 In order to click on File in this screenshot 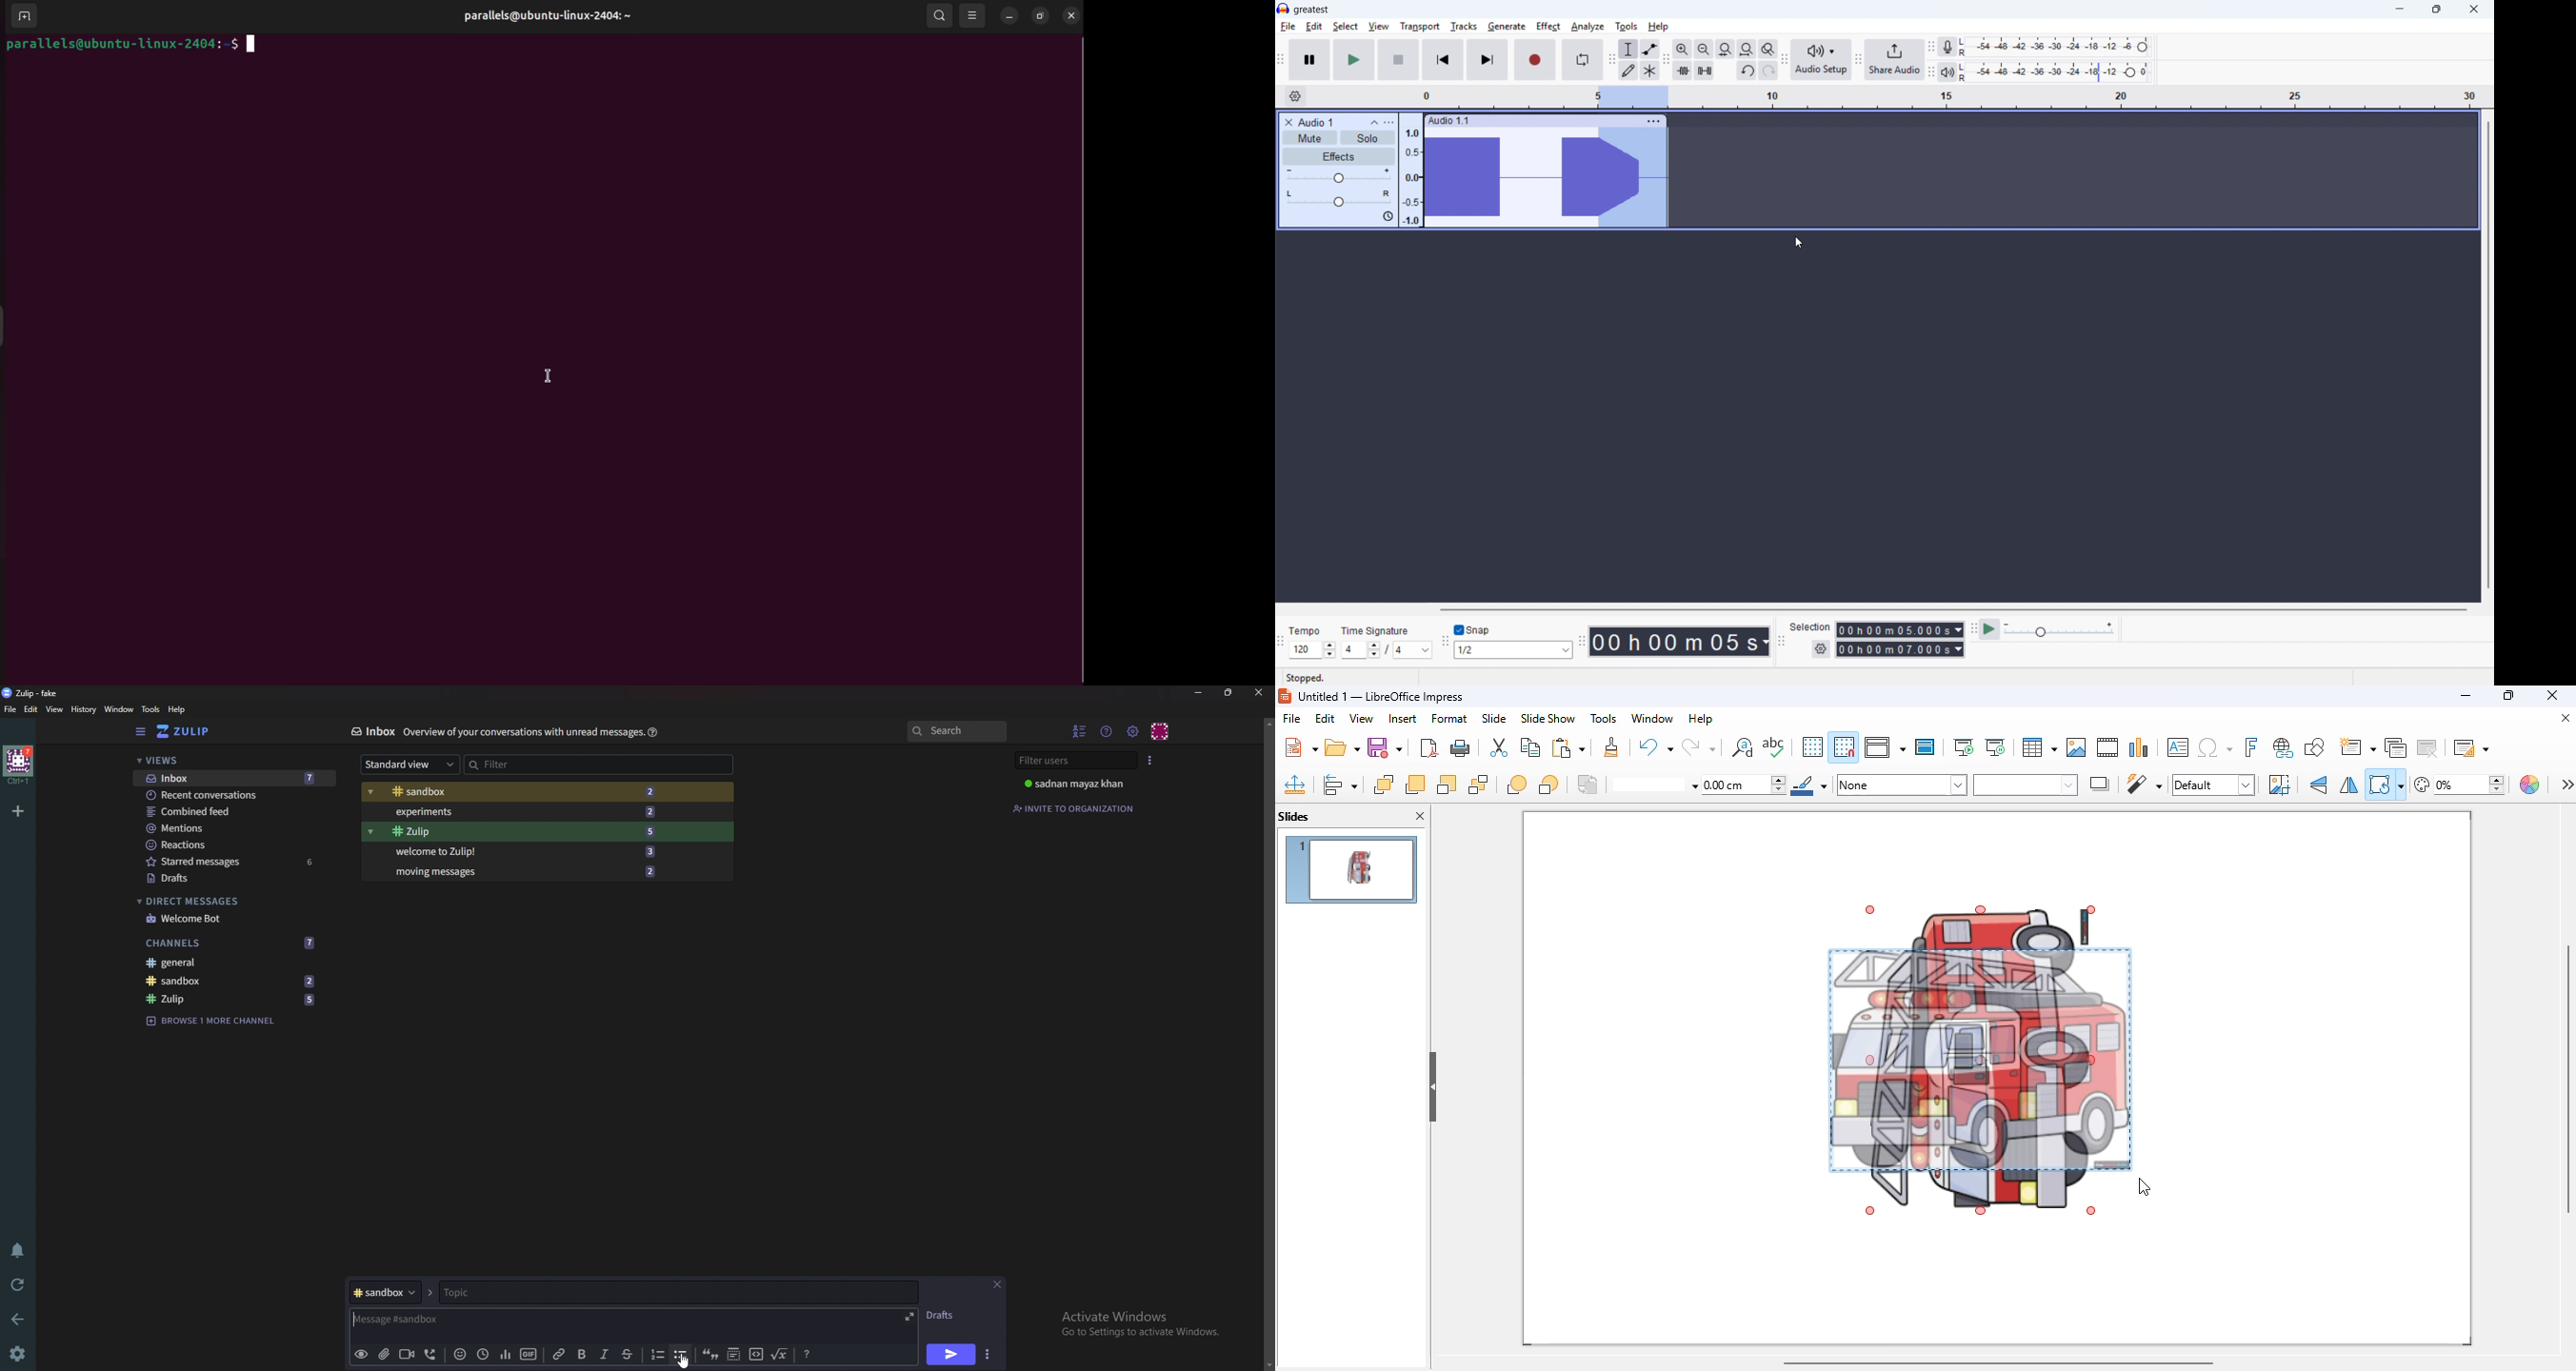, I will do `click(11, 709)`.